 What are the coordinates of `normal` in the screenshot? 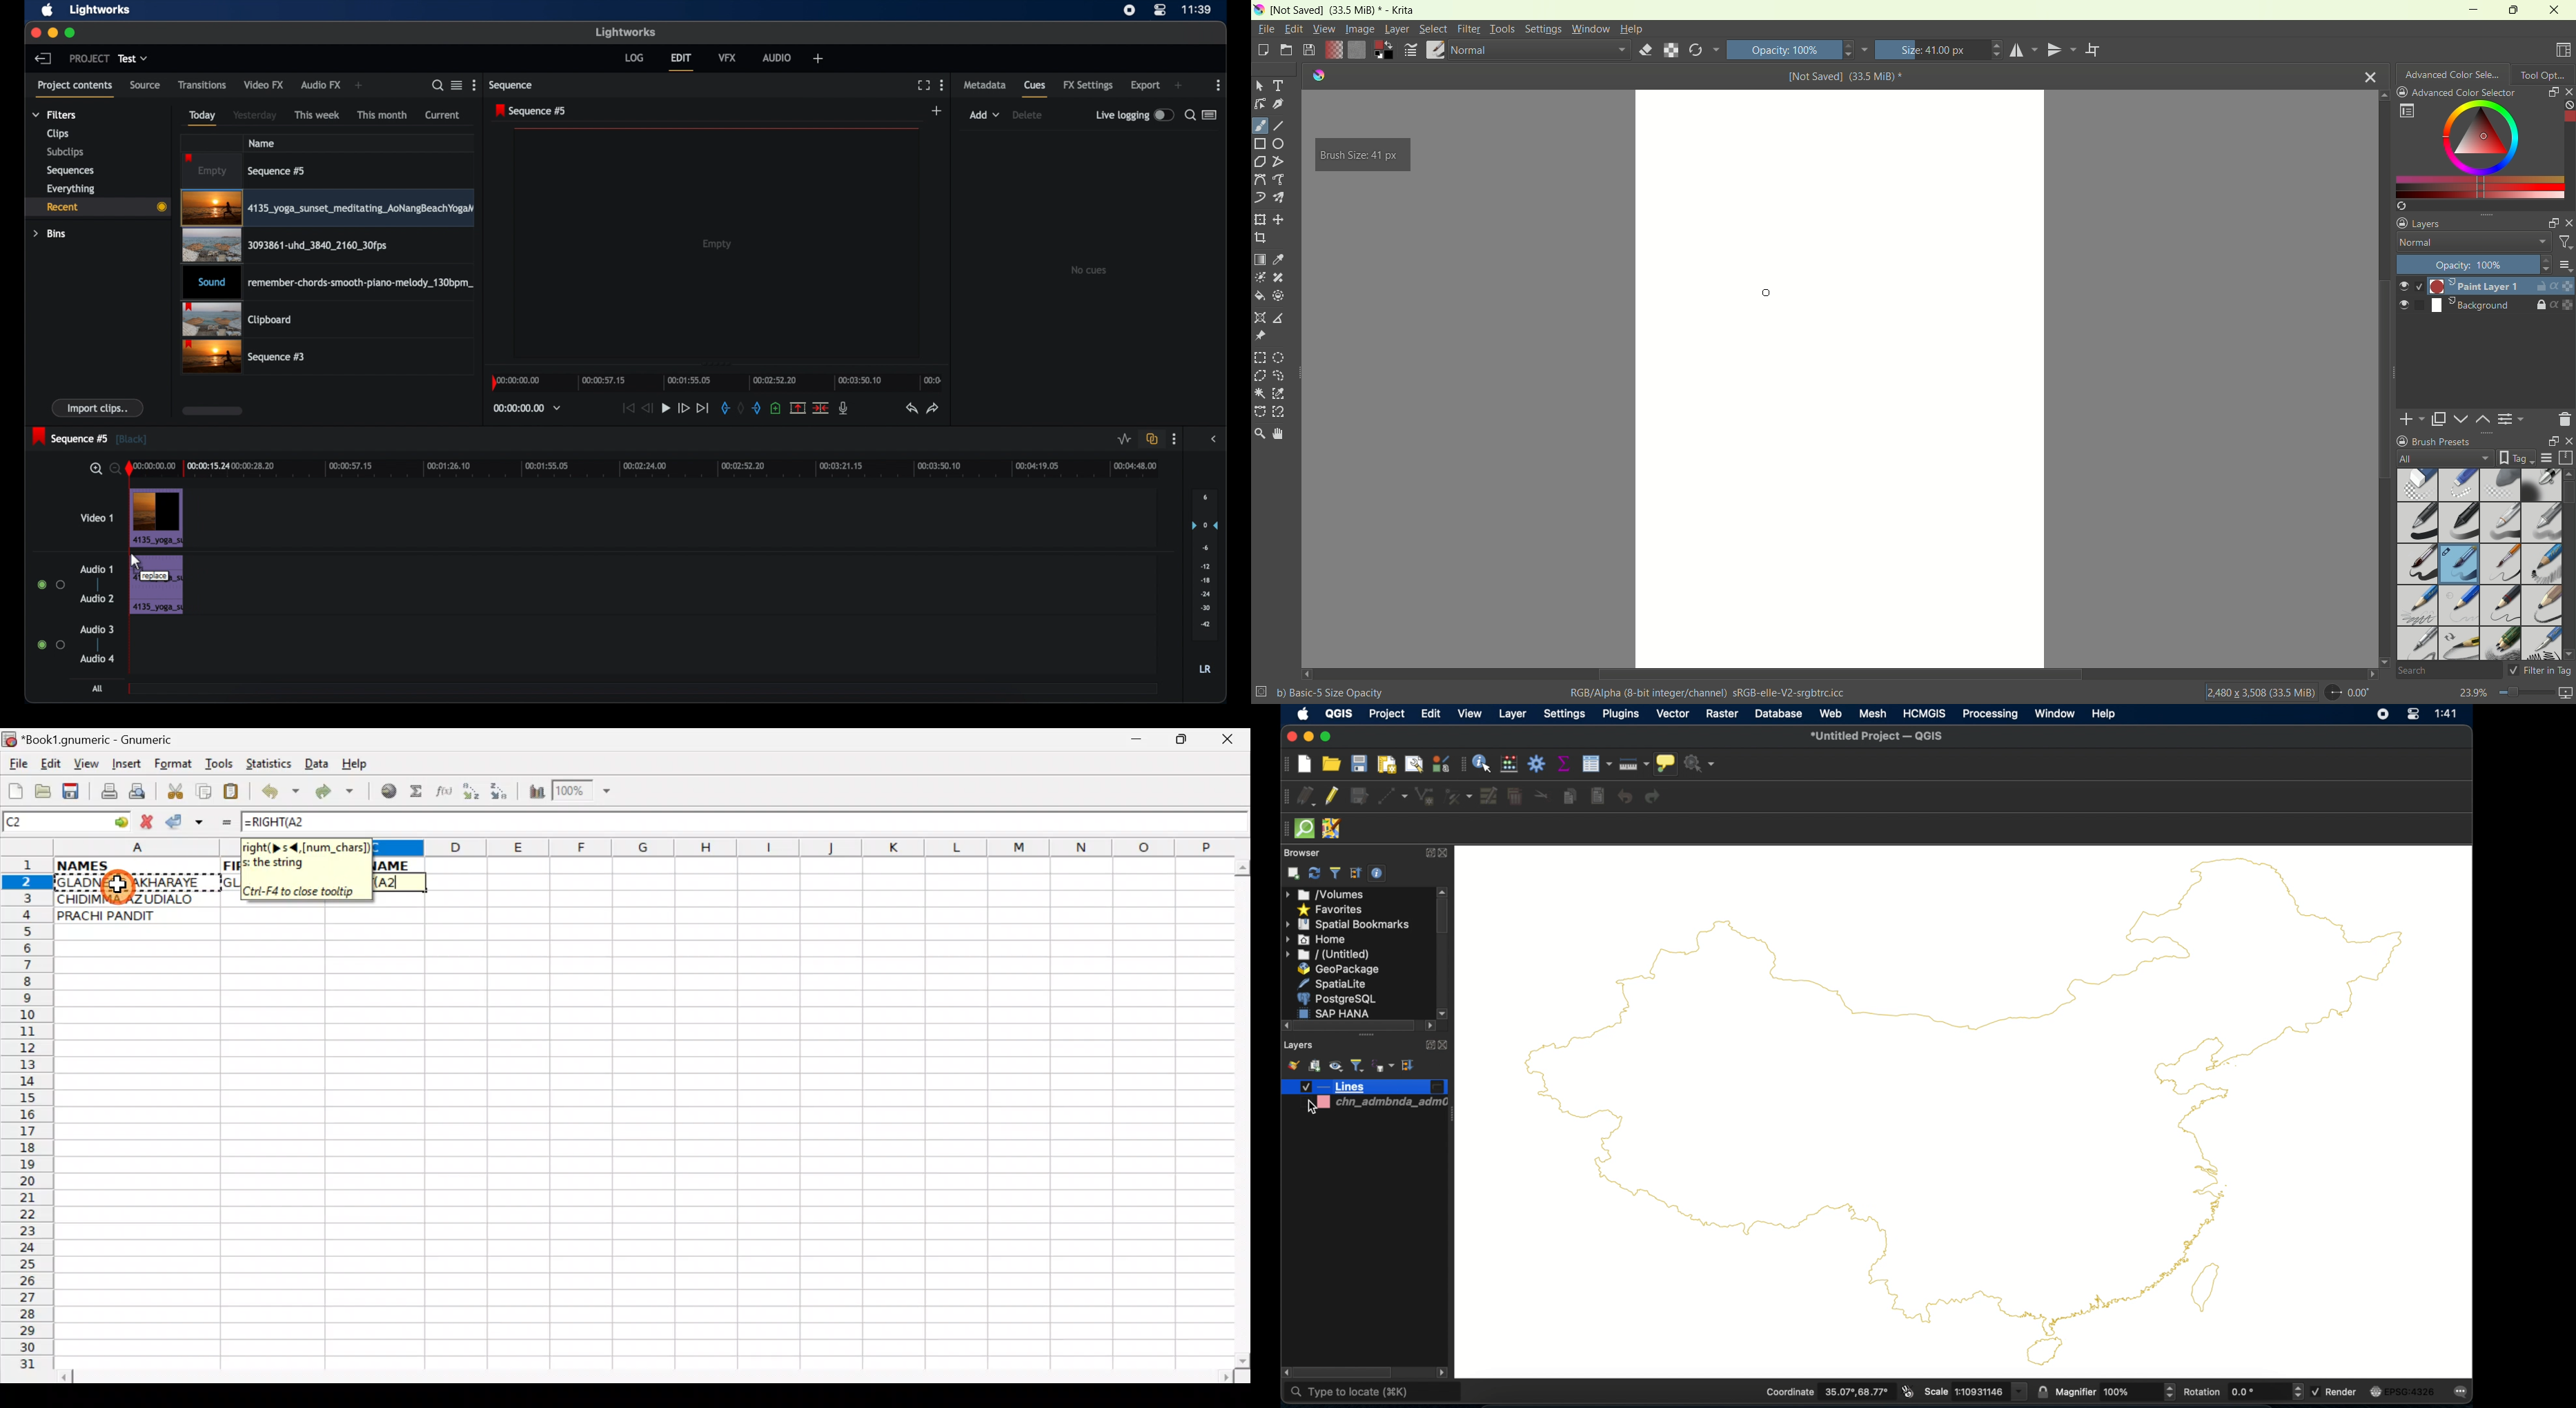 It's located at (1539, 52).